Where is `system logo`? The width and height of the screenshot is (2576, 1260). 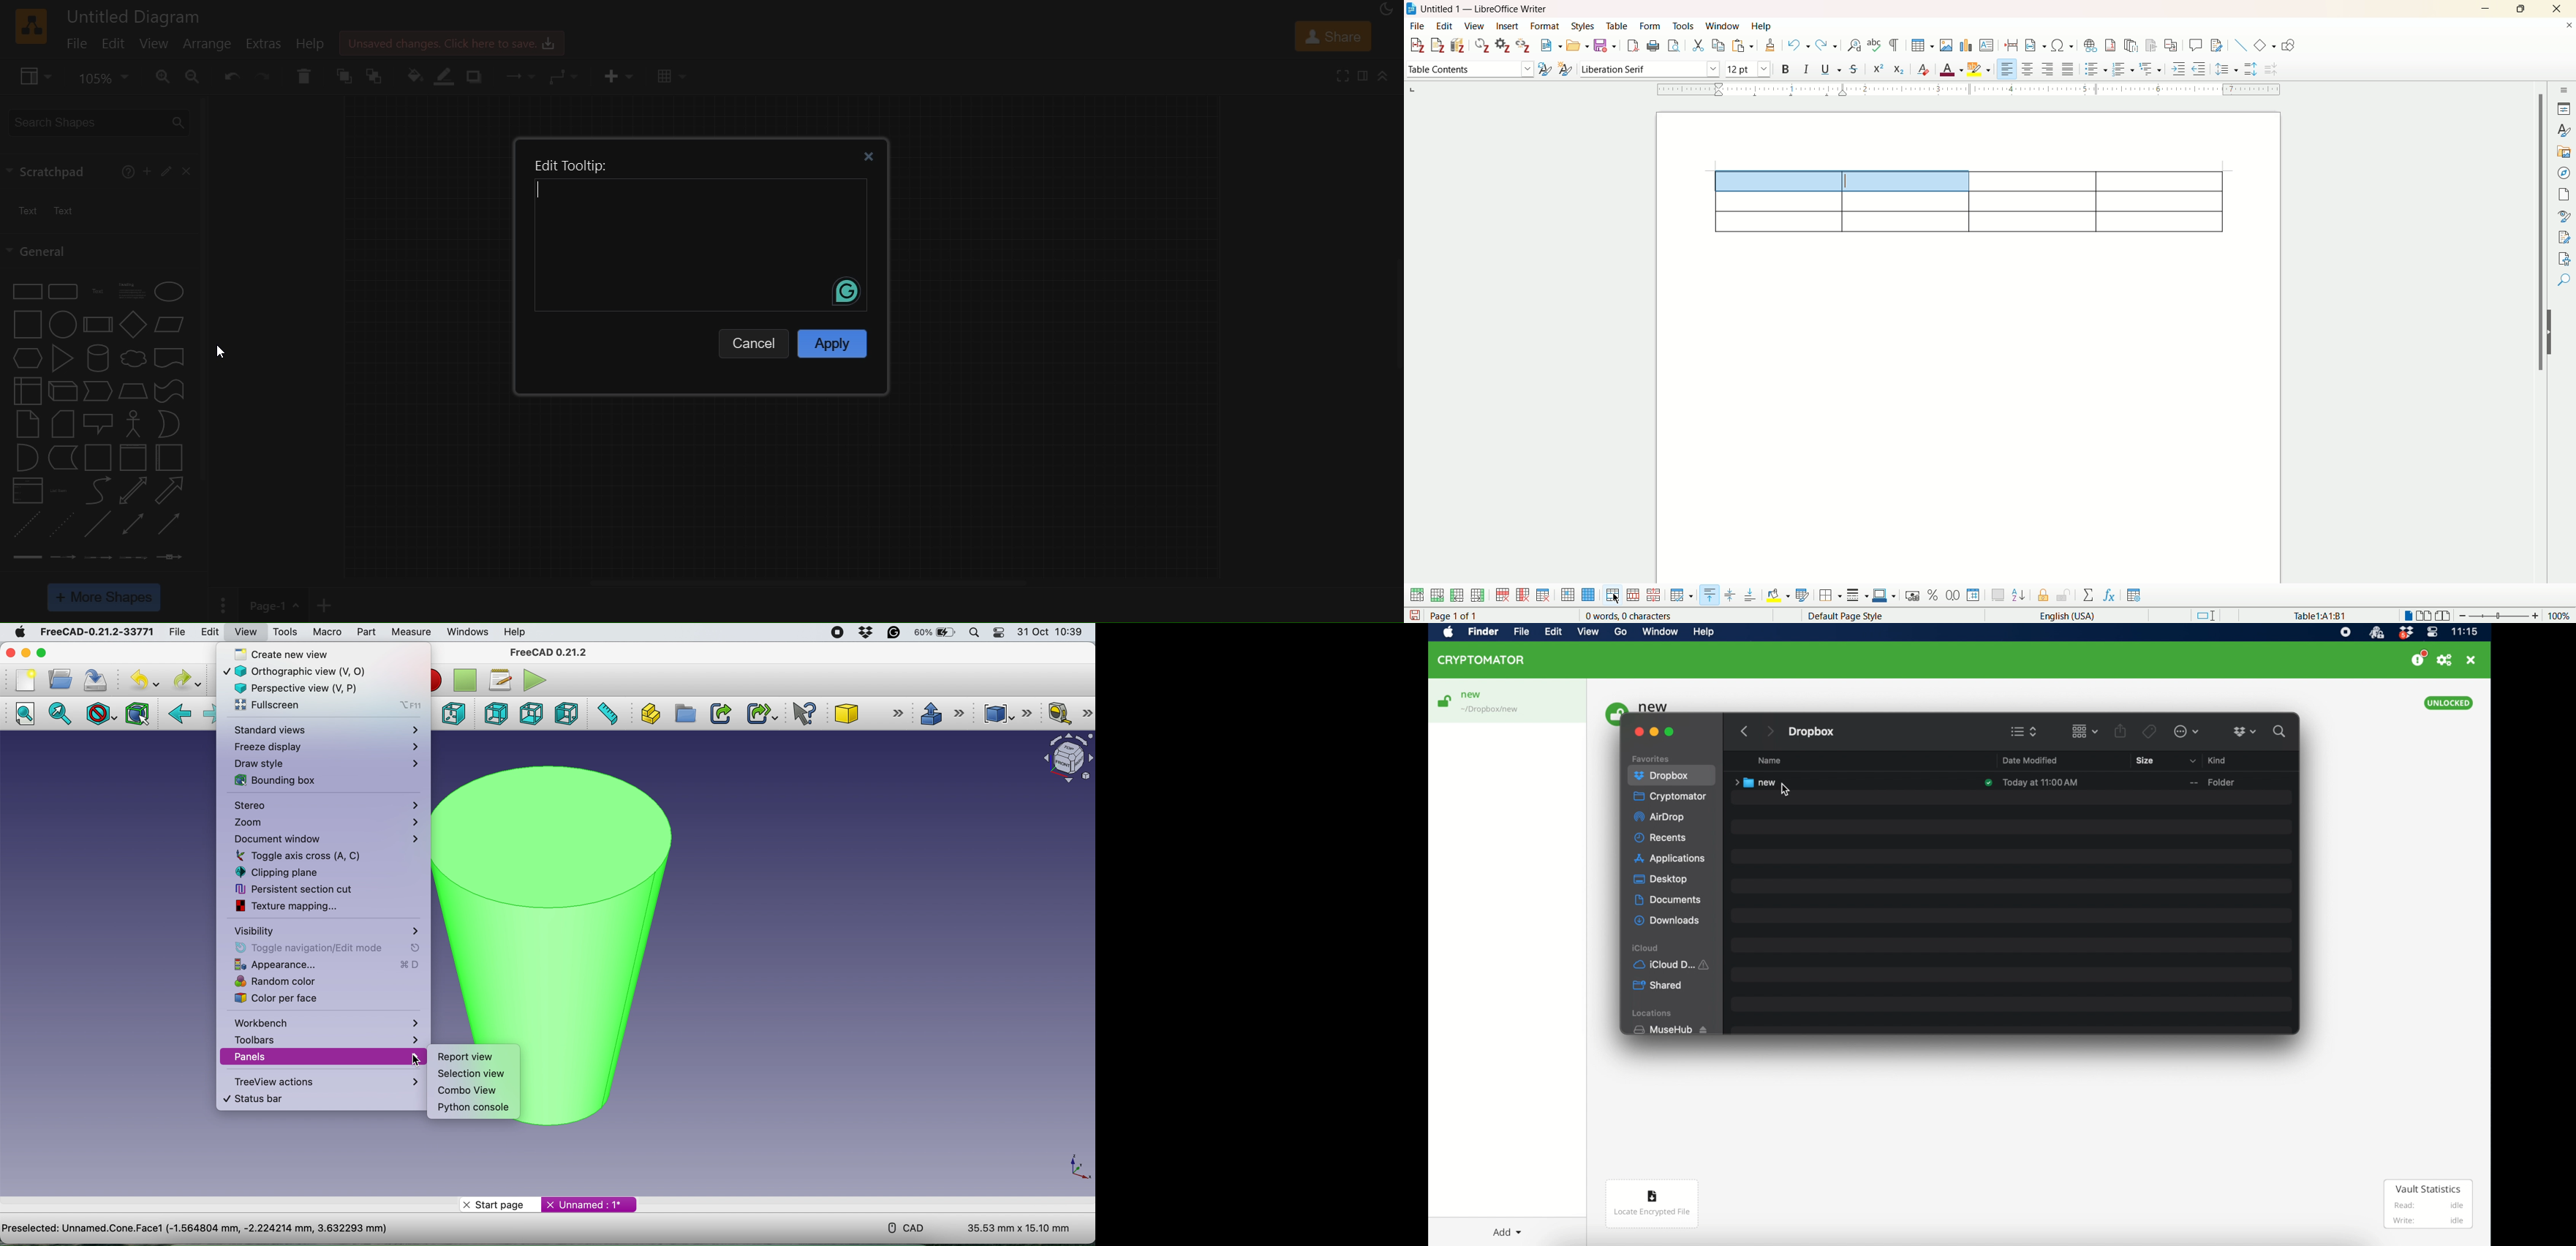
system logo is located at coordinates (14, 631).